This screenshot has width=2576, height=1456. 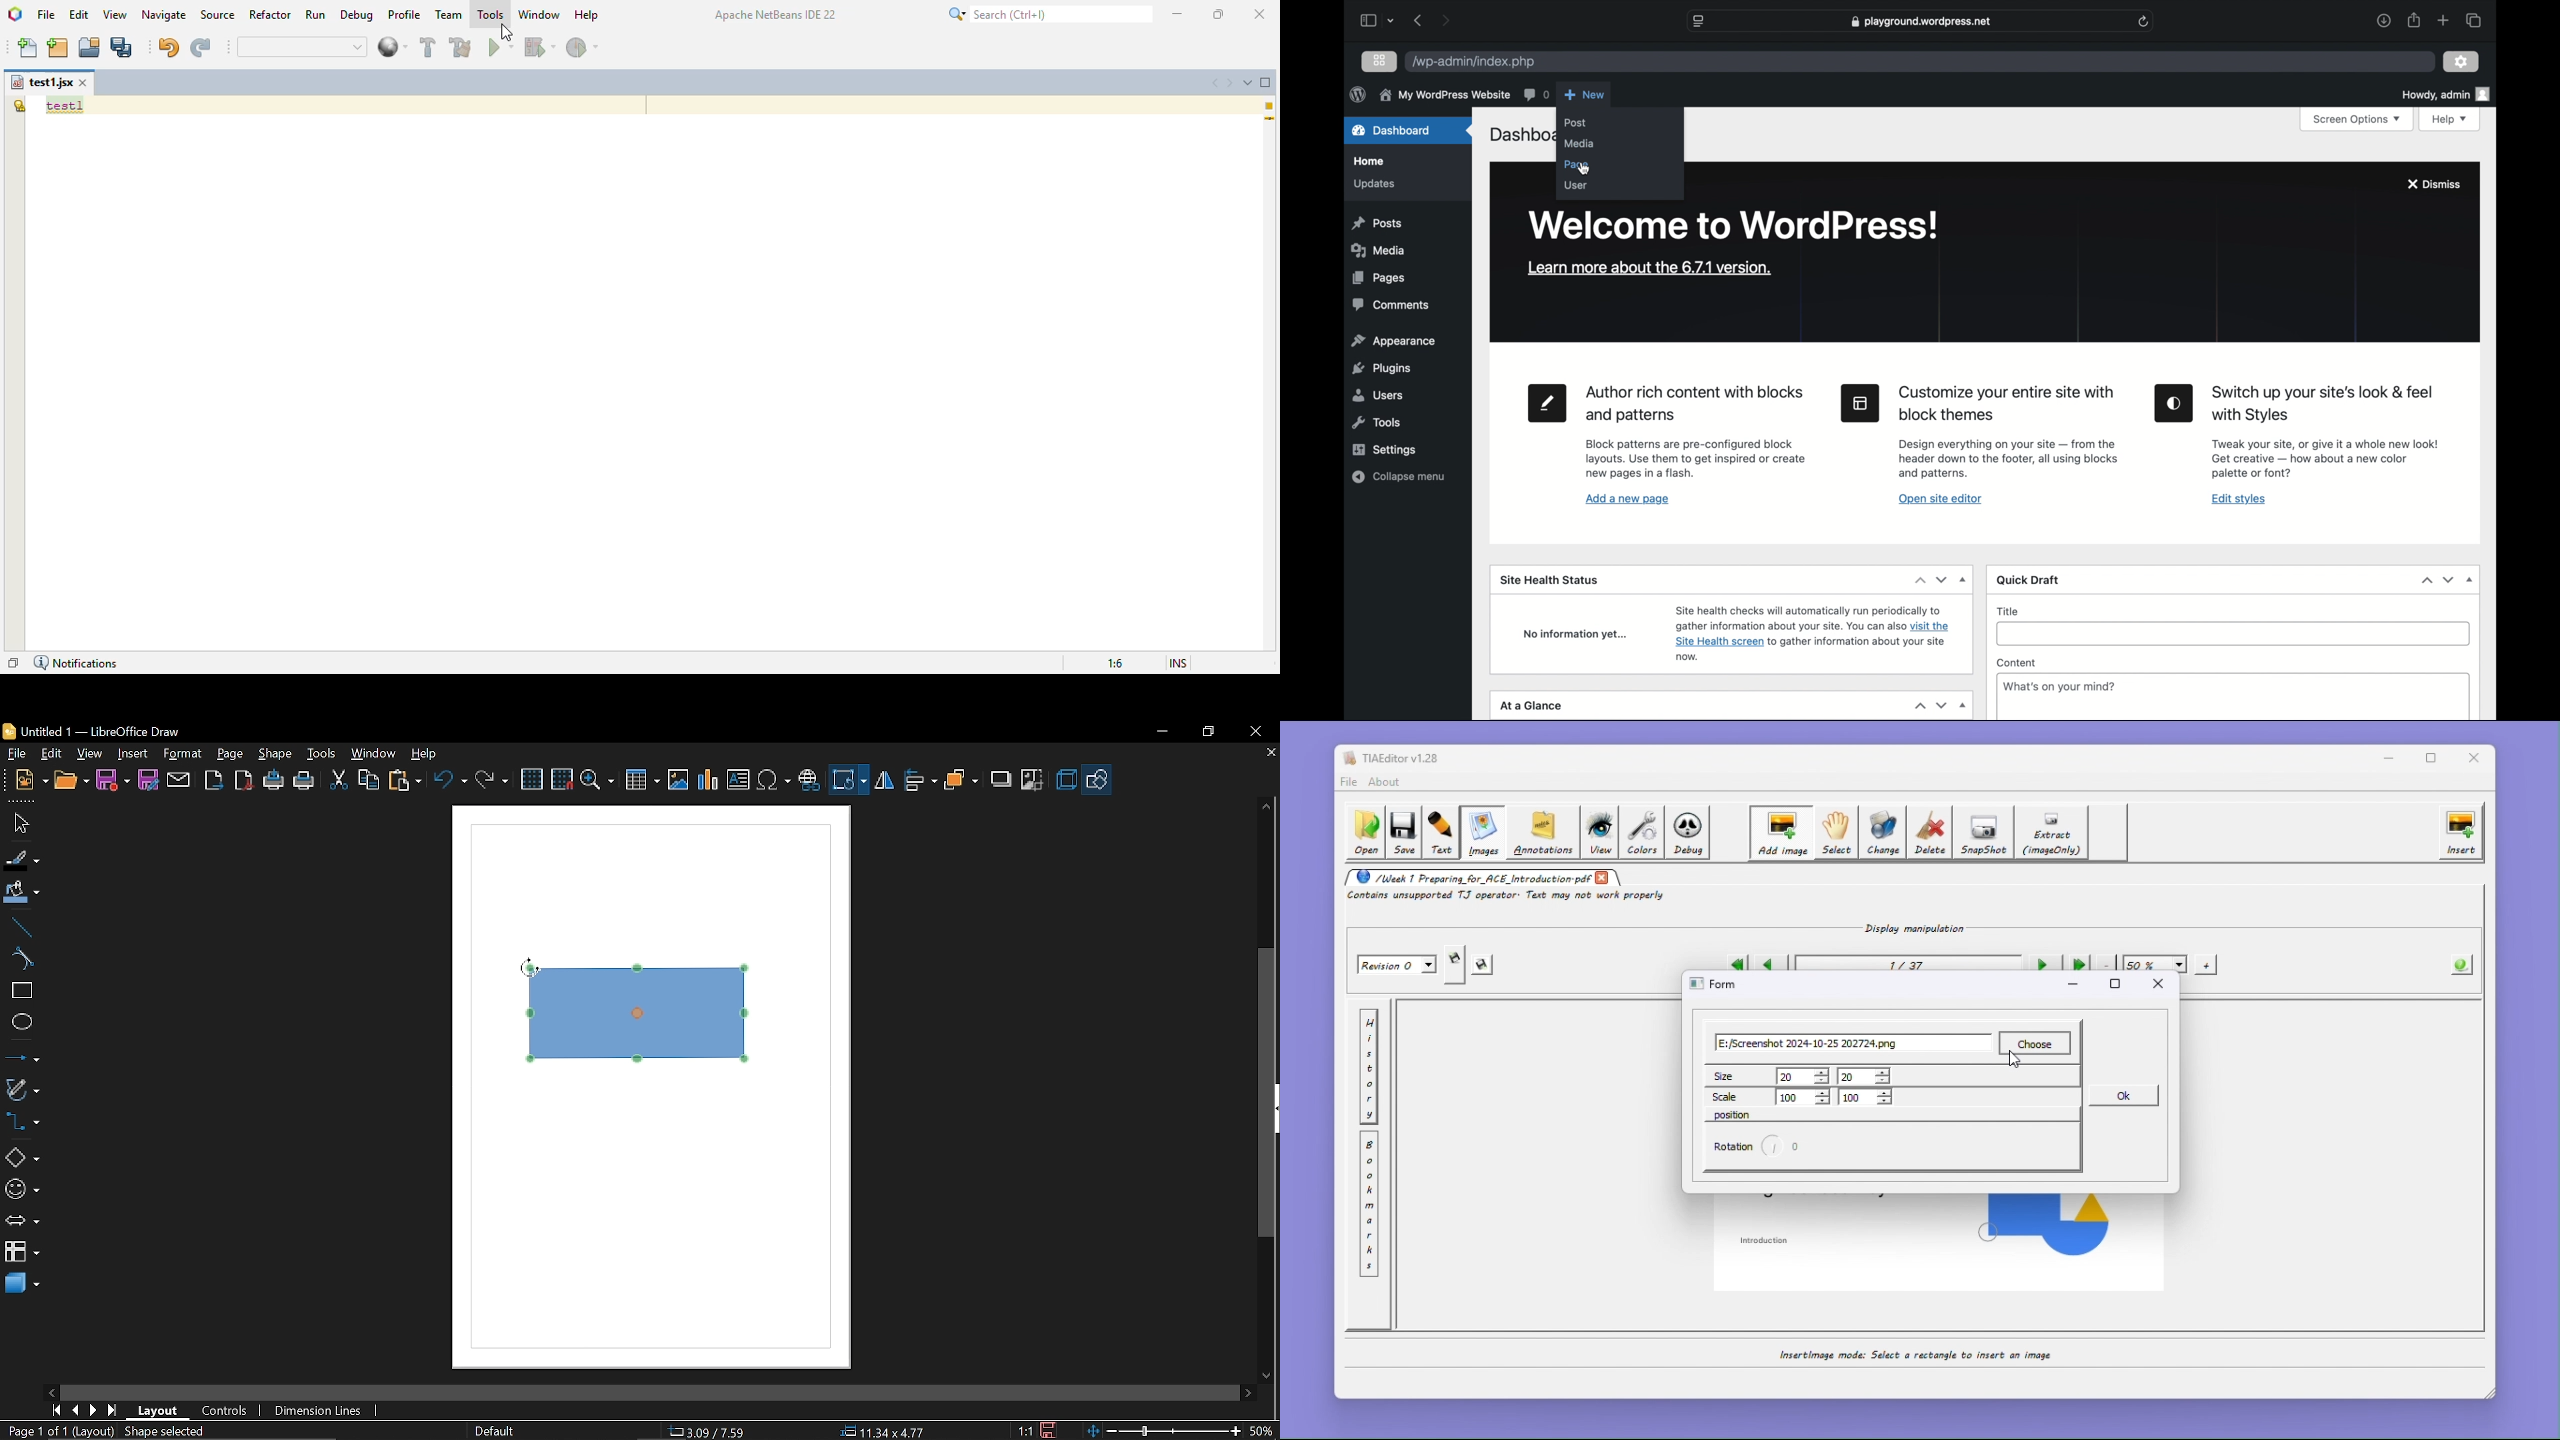 I want to click on arrange, so click(x=962, y=779).